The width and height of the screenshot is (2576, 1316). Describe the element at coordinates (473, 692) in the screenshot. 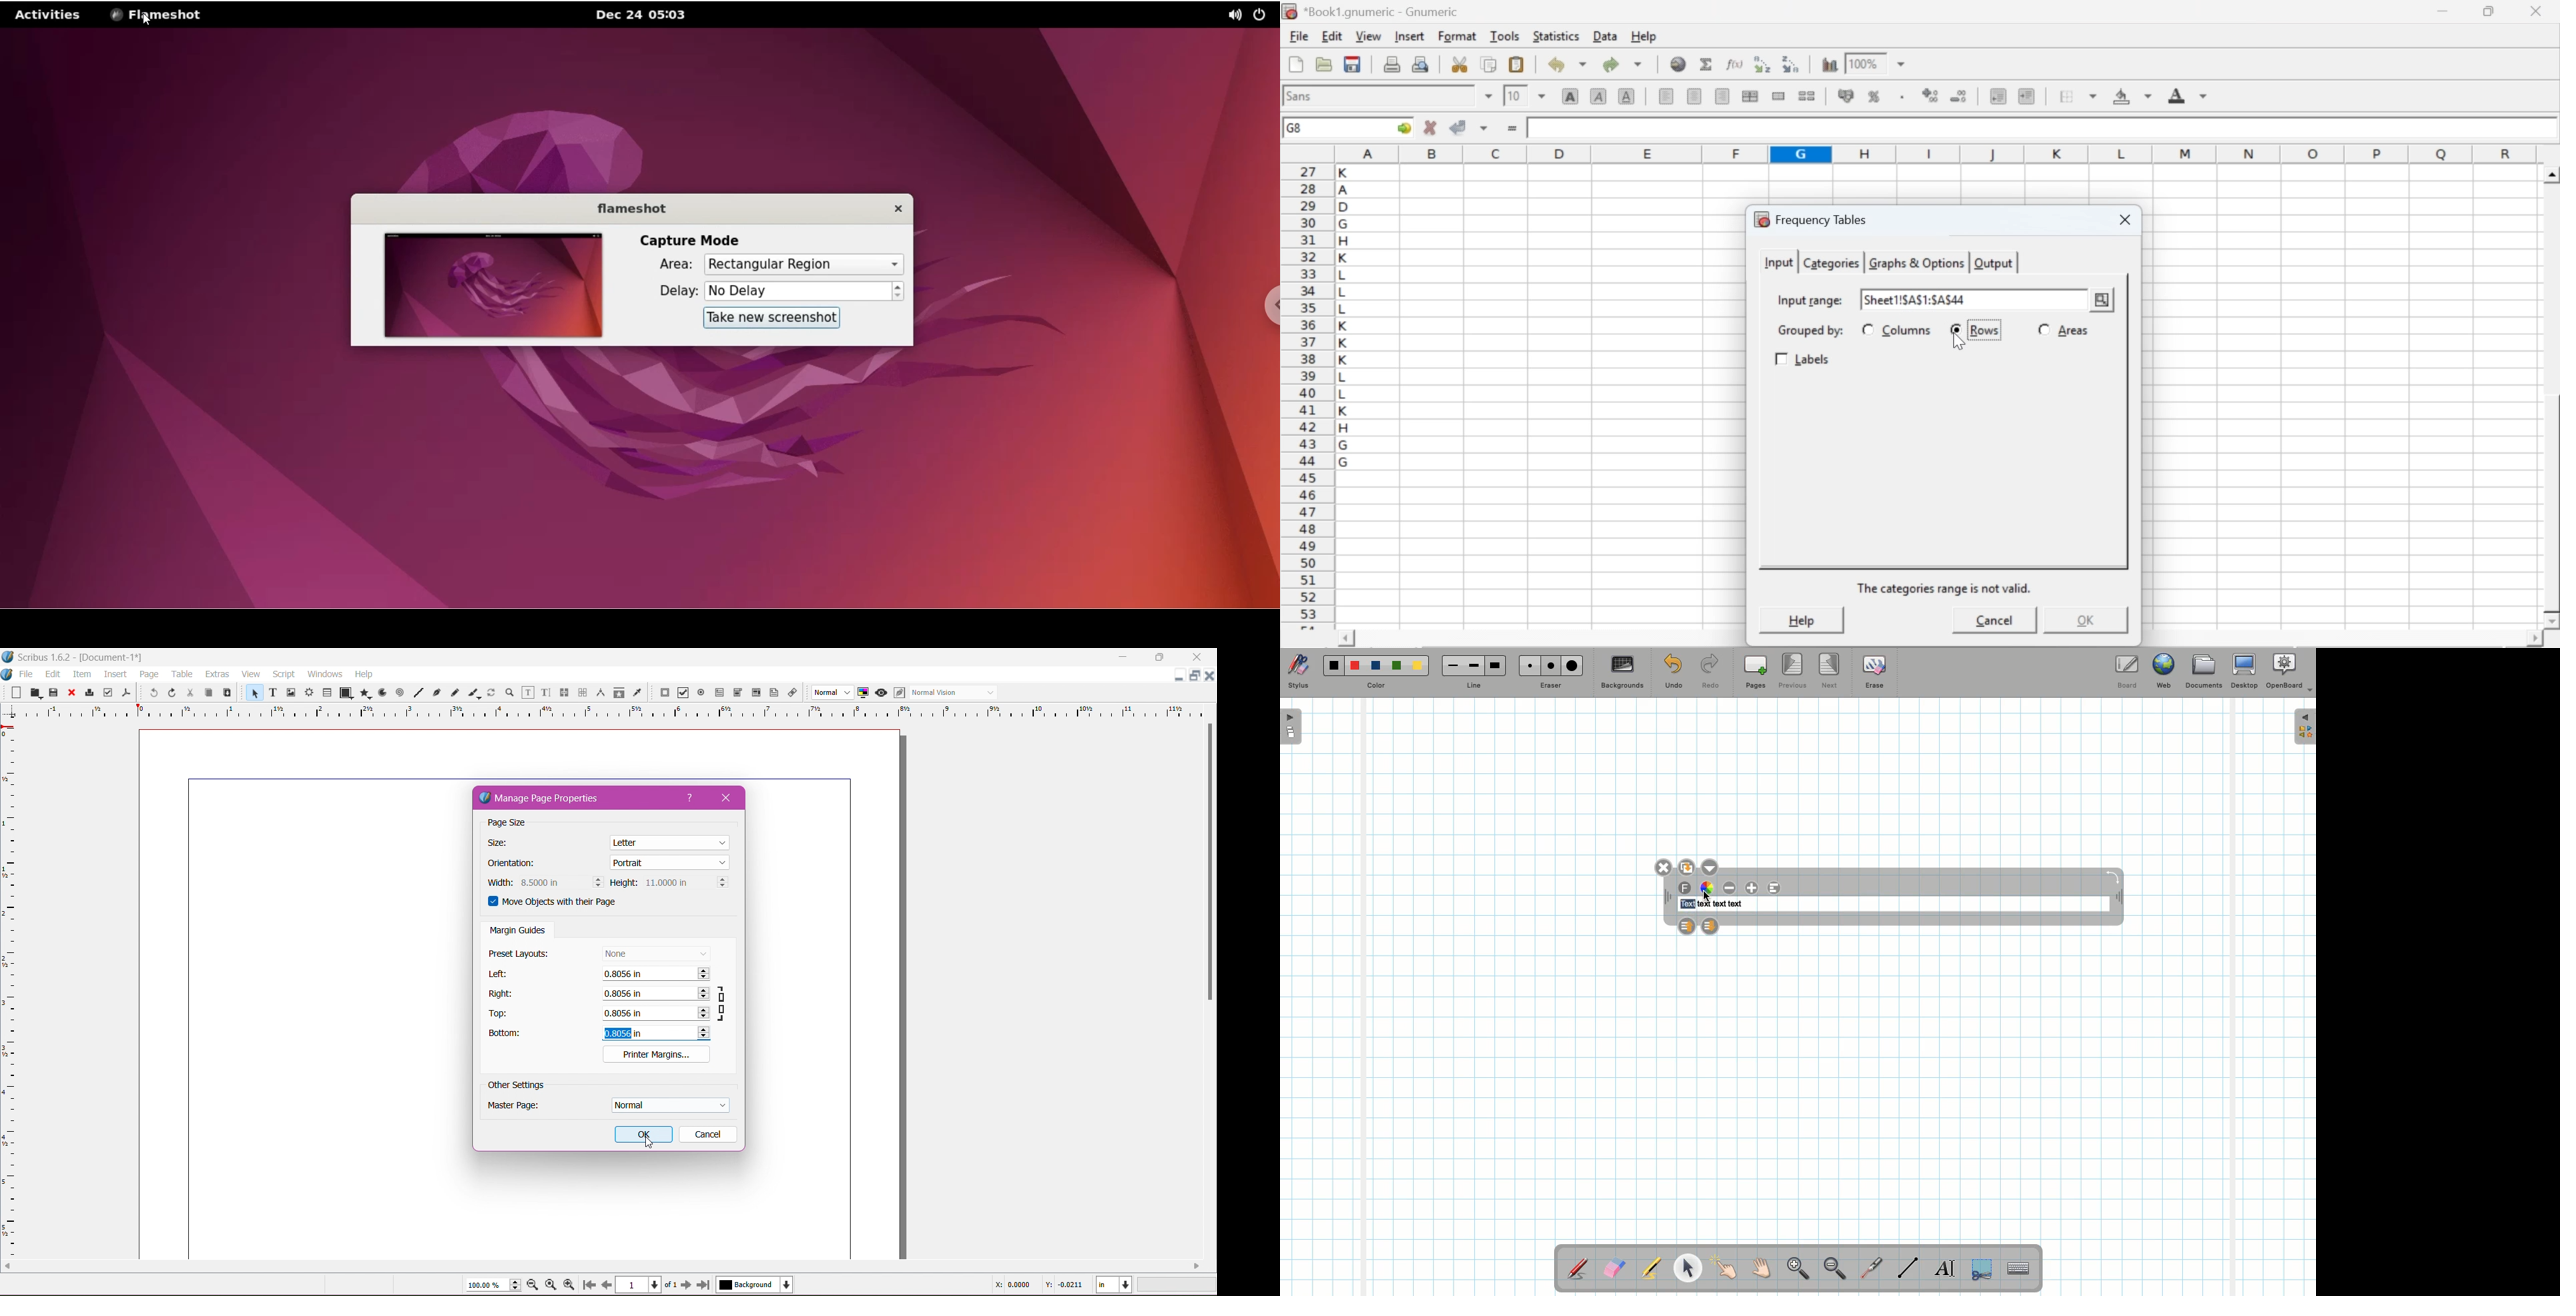

I see `Calligraphic Line` at that location.